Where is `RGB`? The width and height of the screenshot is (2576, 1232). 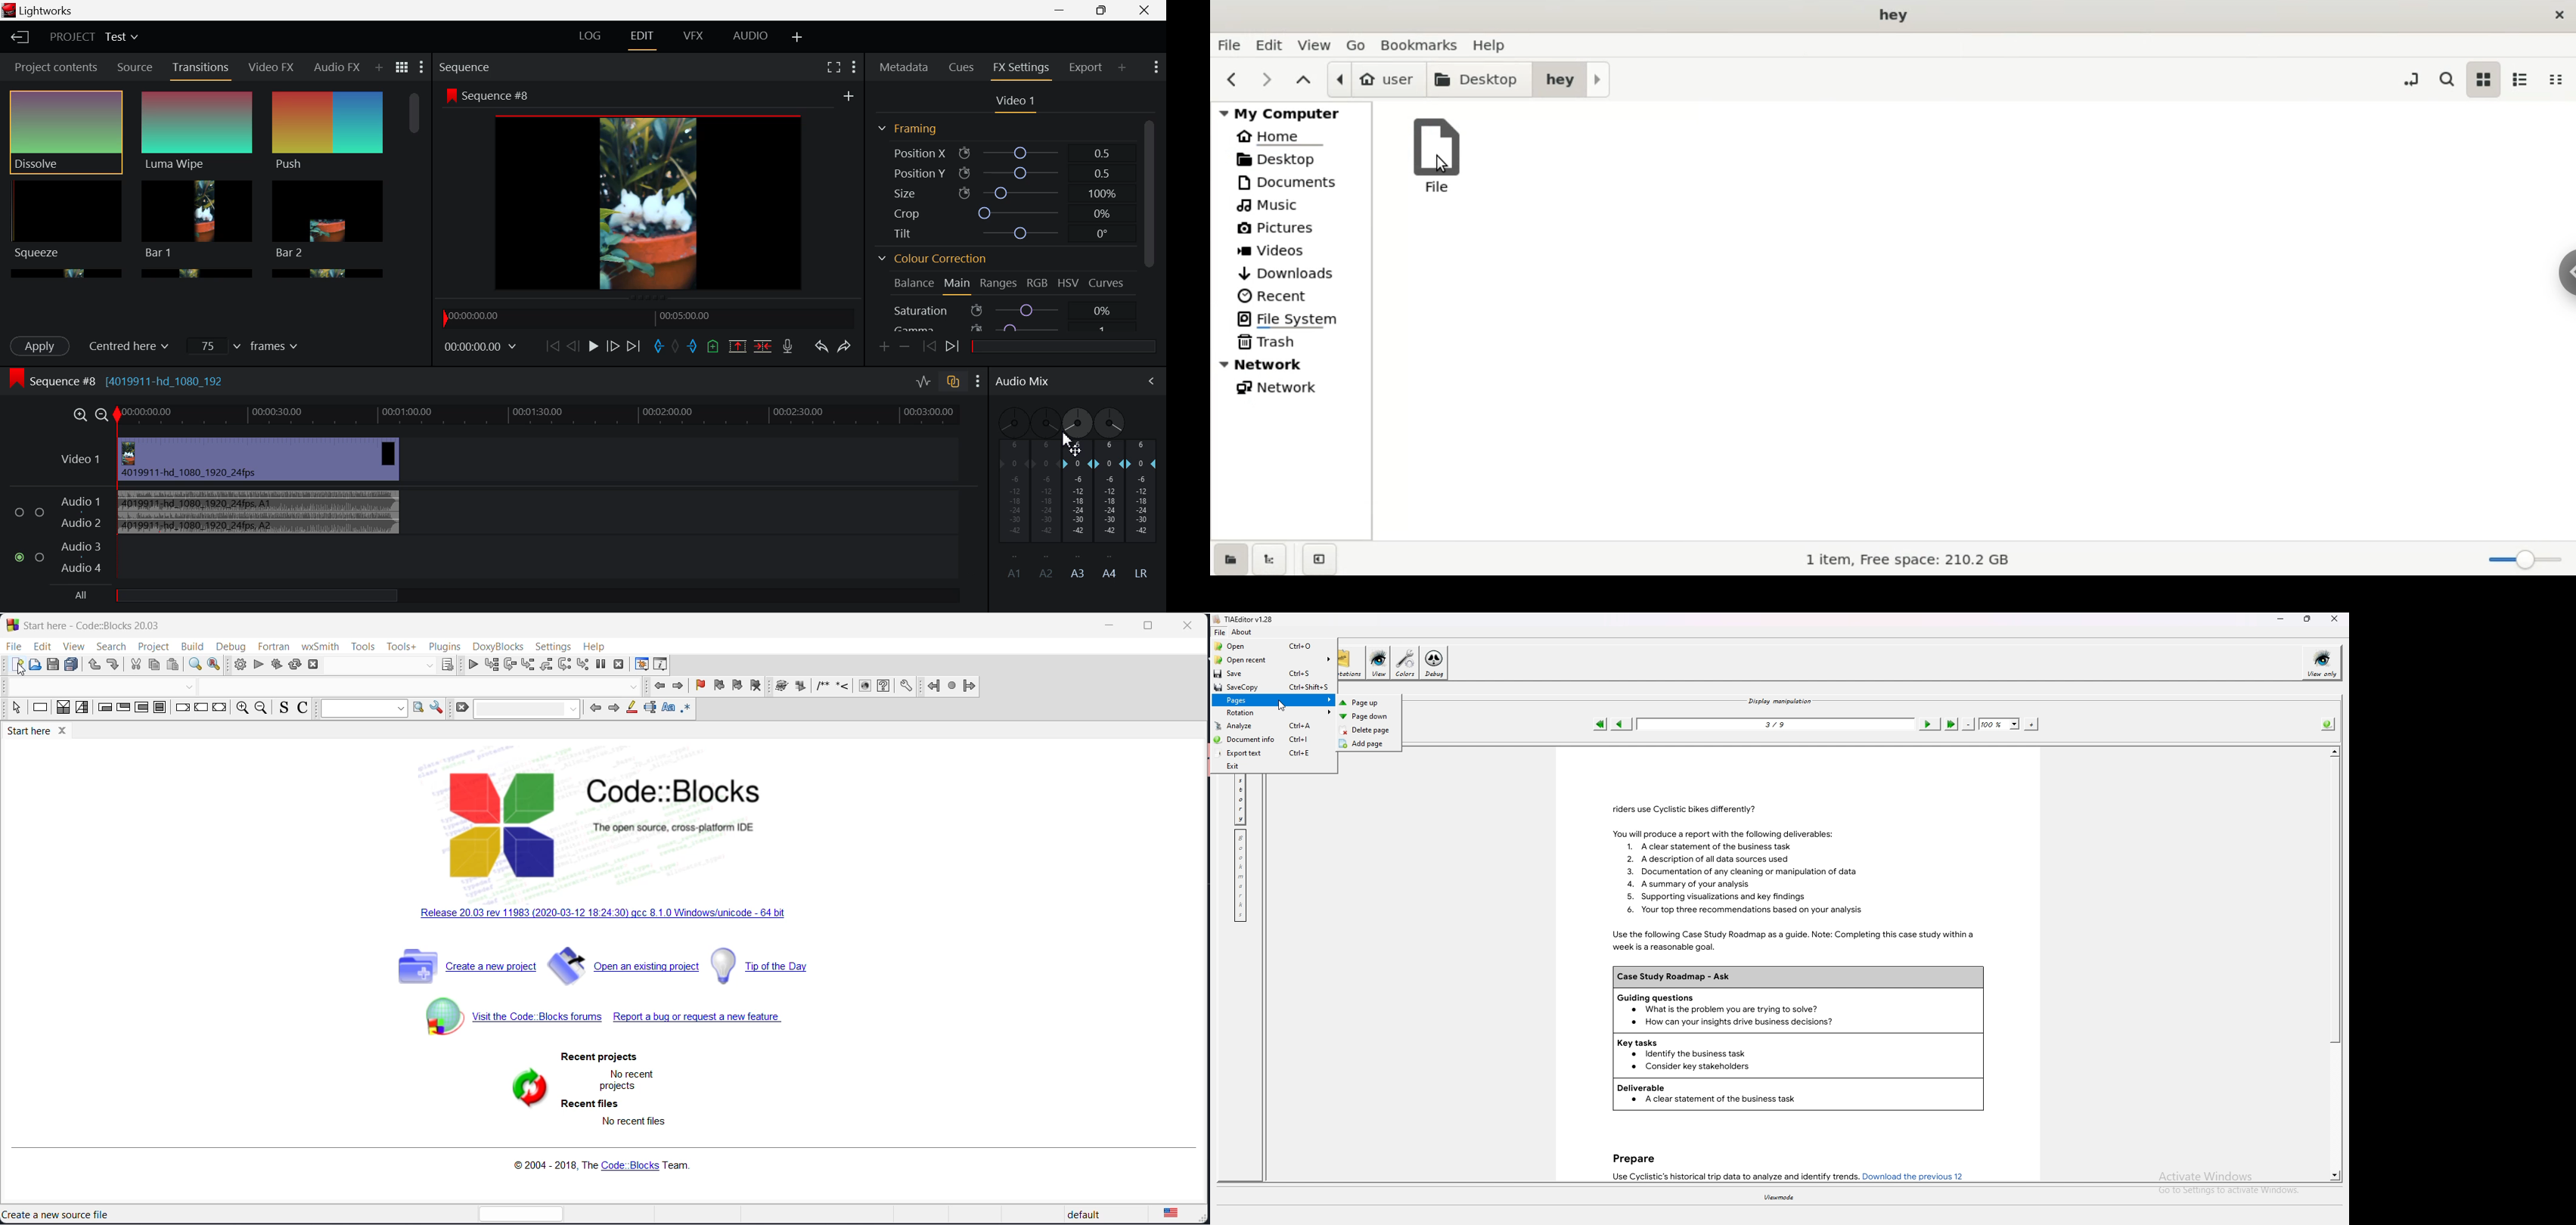 RGB is located at coordinates (1039, 283).